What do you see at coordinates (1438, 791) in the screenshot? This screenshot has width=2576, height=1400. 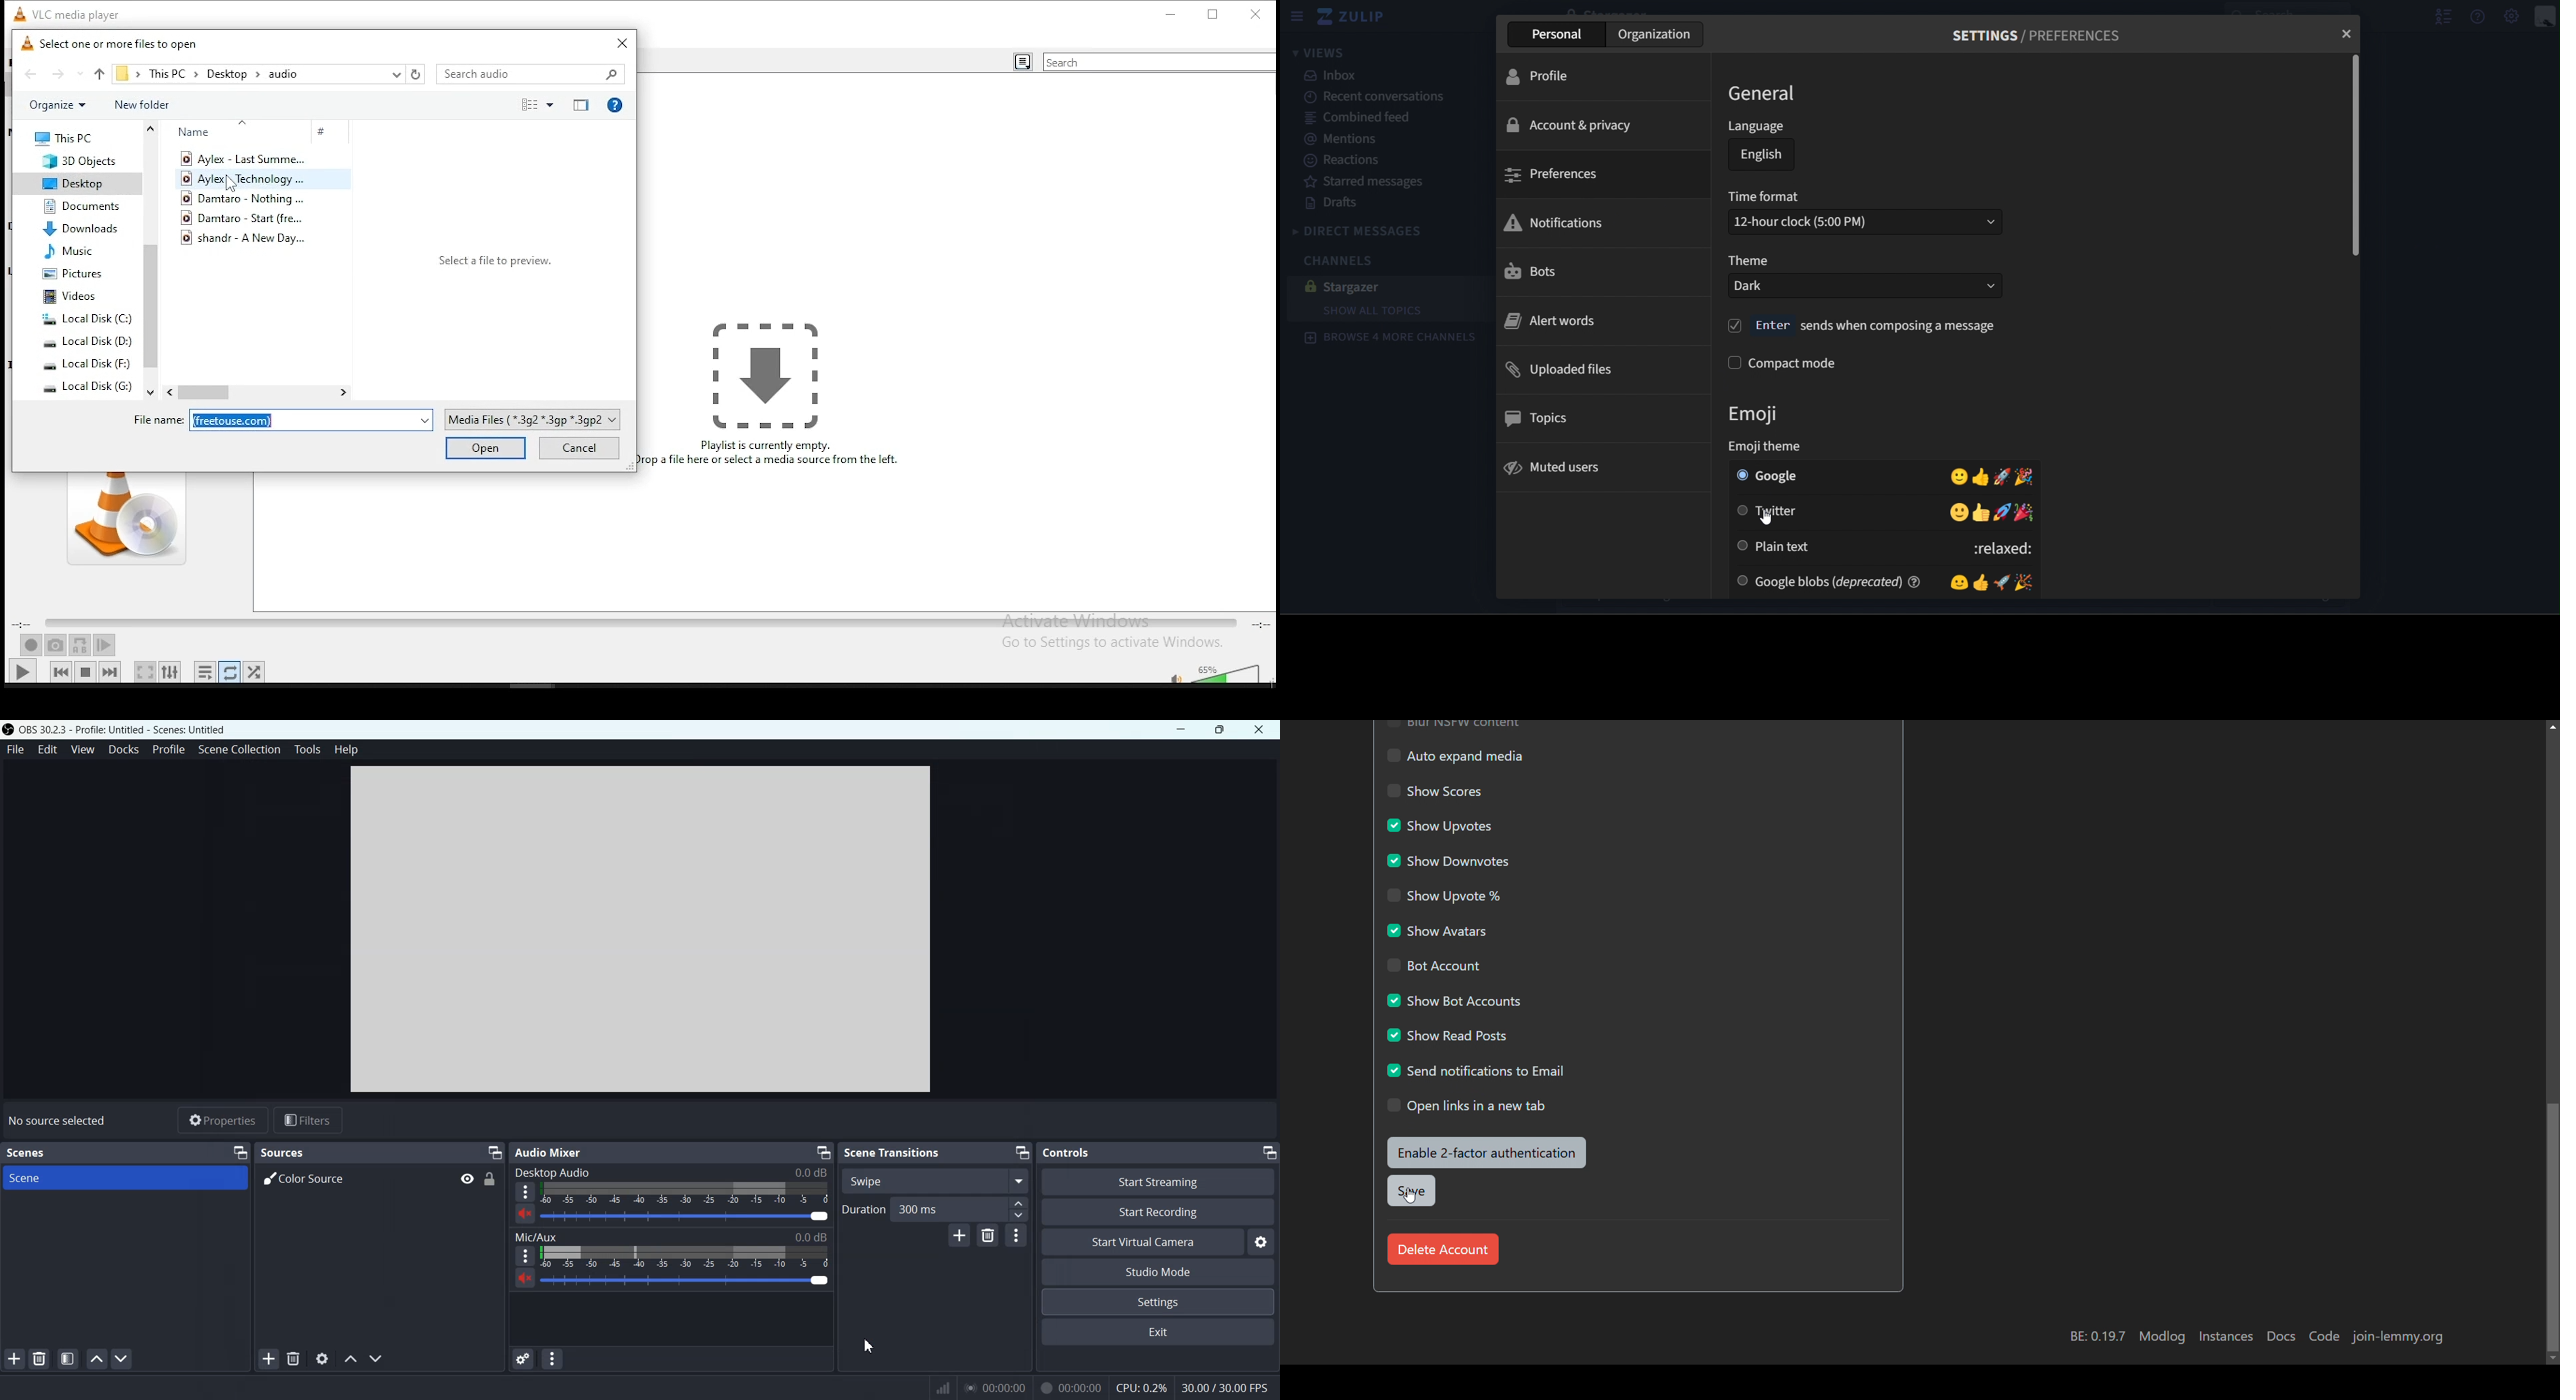 I see `show scores` at bounding box center [1438, 791].